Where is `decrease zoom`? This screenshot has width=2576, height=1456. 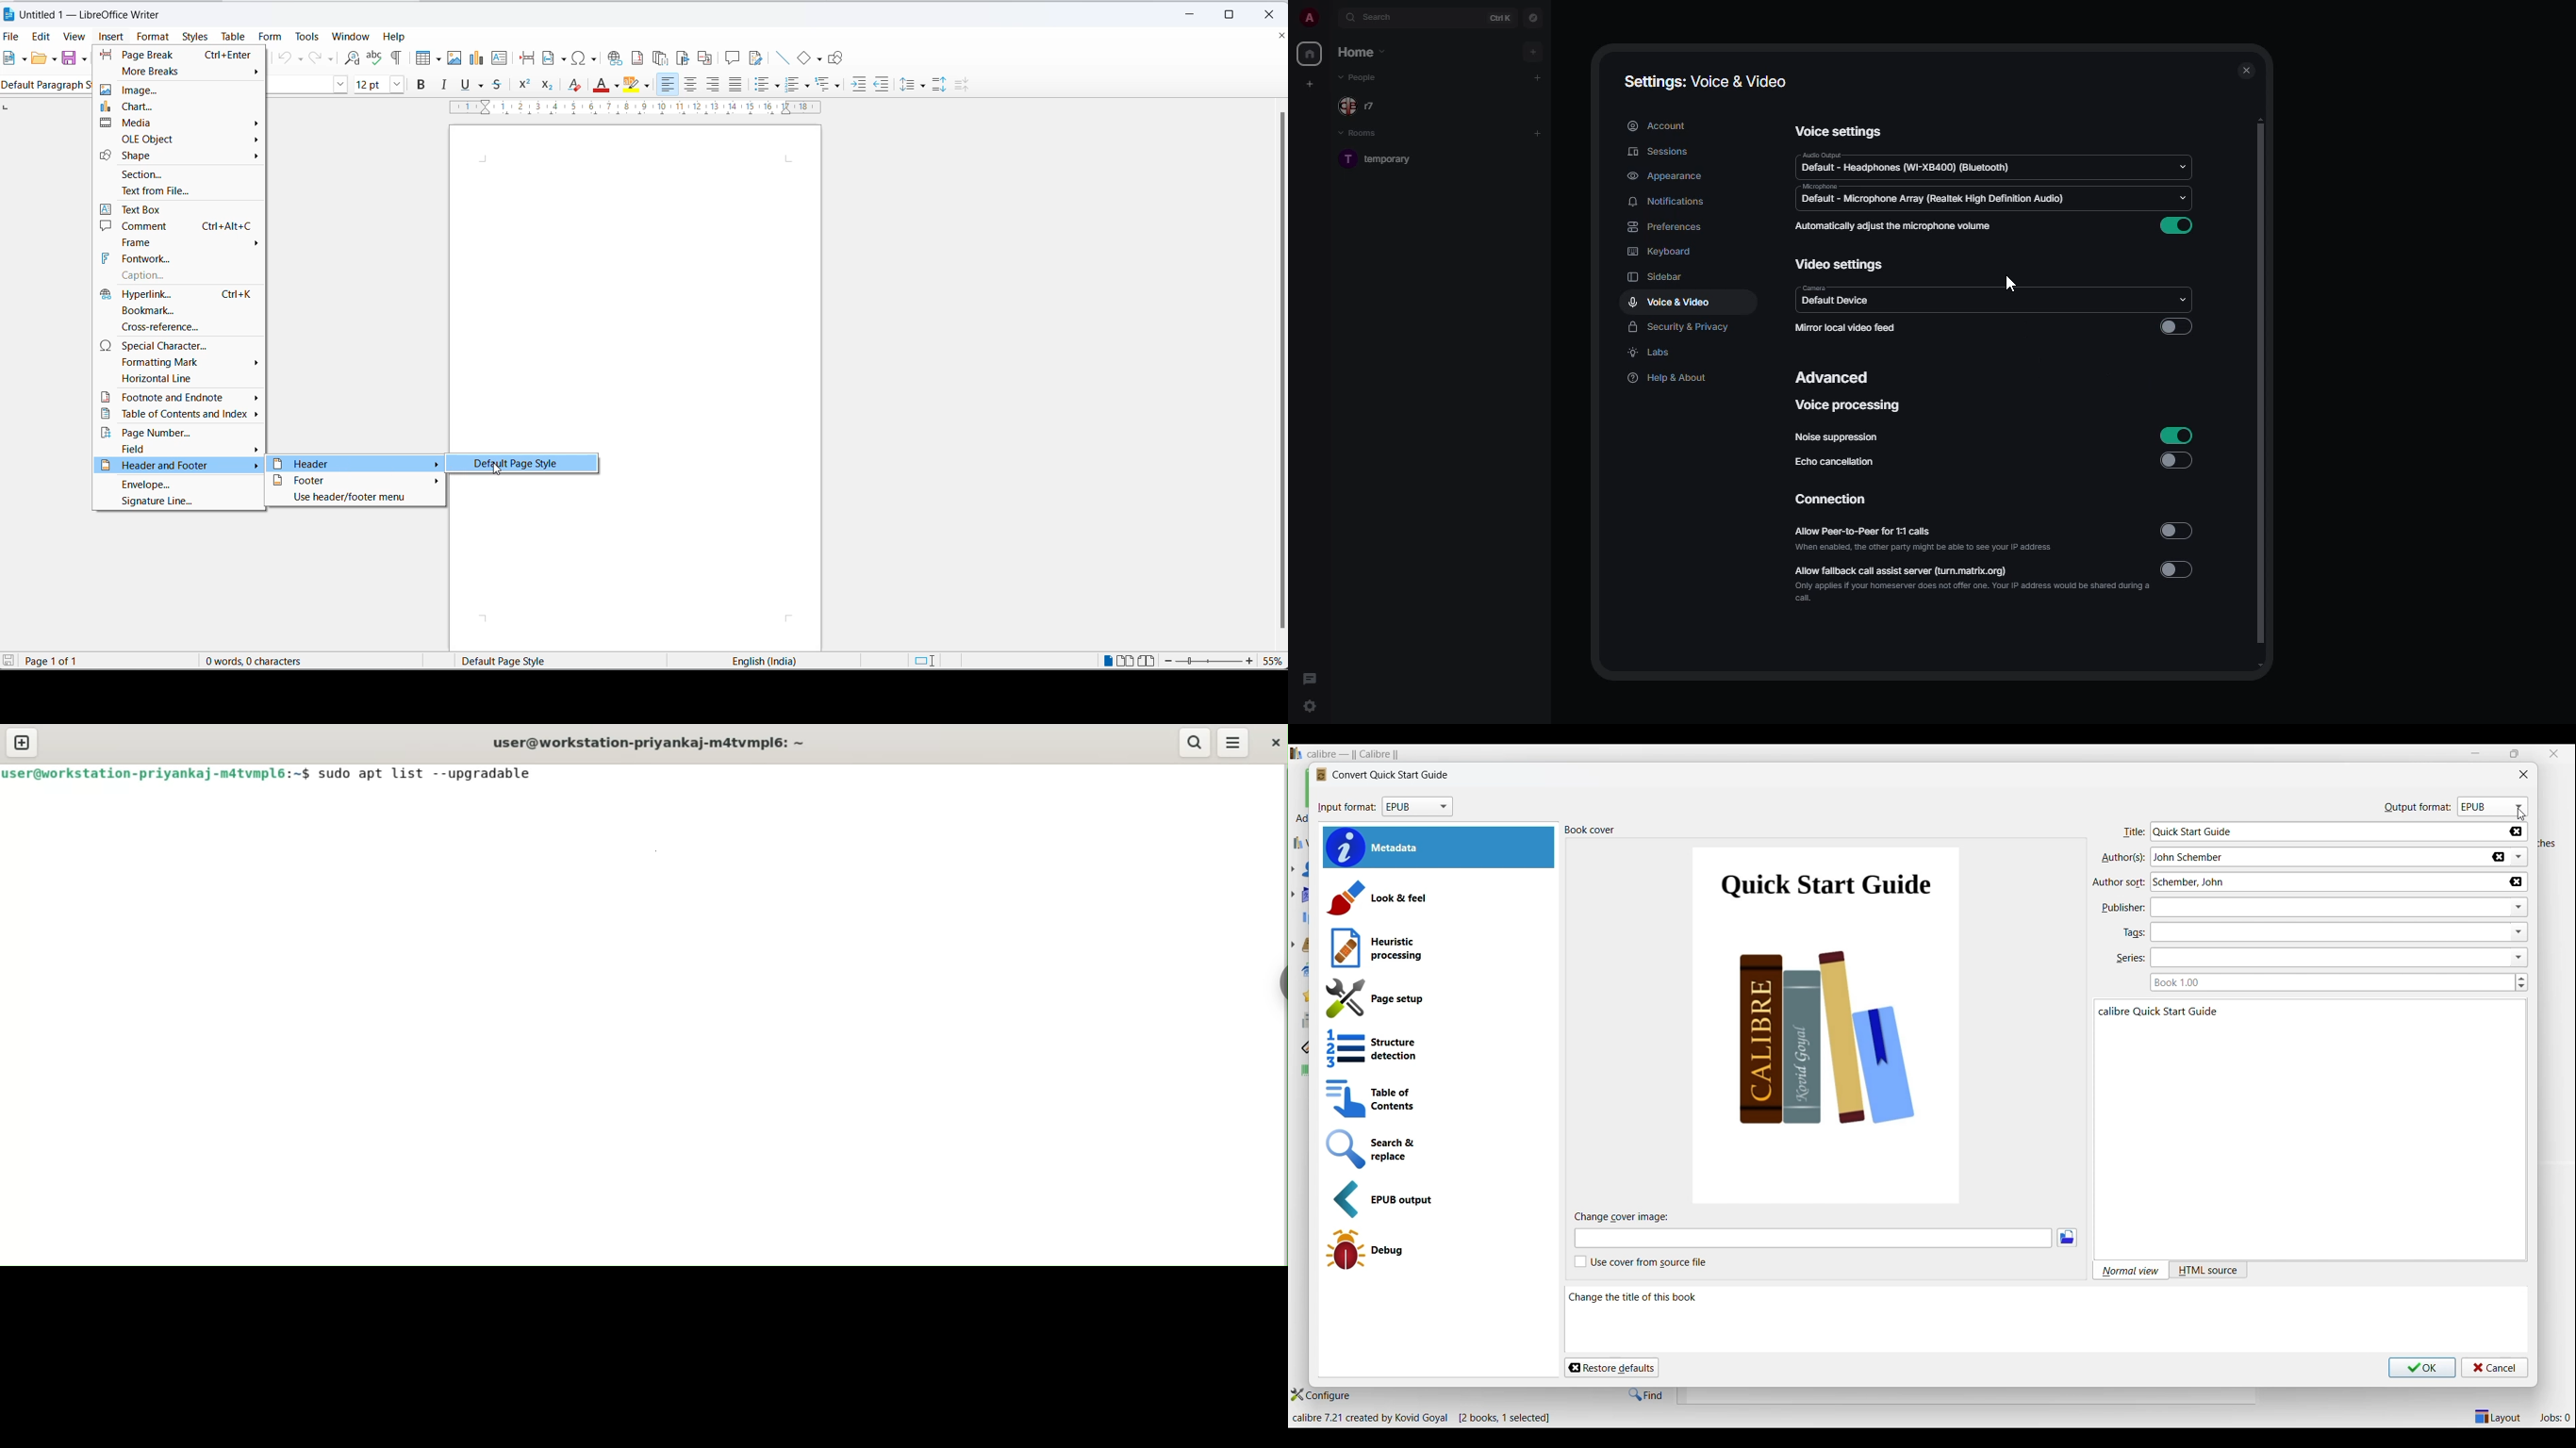 decrease zoom is located at coordinates (1171, 661).